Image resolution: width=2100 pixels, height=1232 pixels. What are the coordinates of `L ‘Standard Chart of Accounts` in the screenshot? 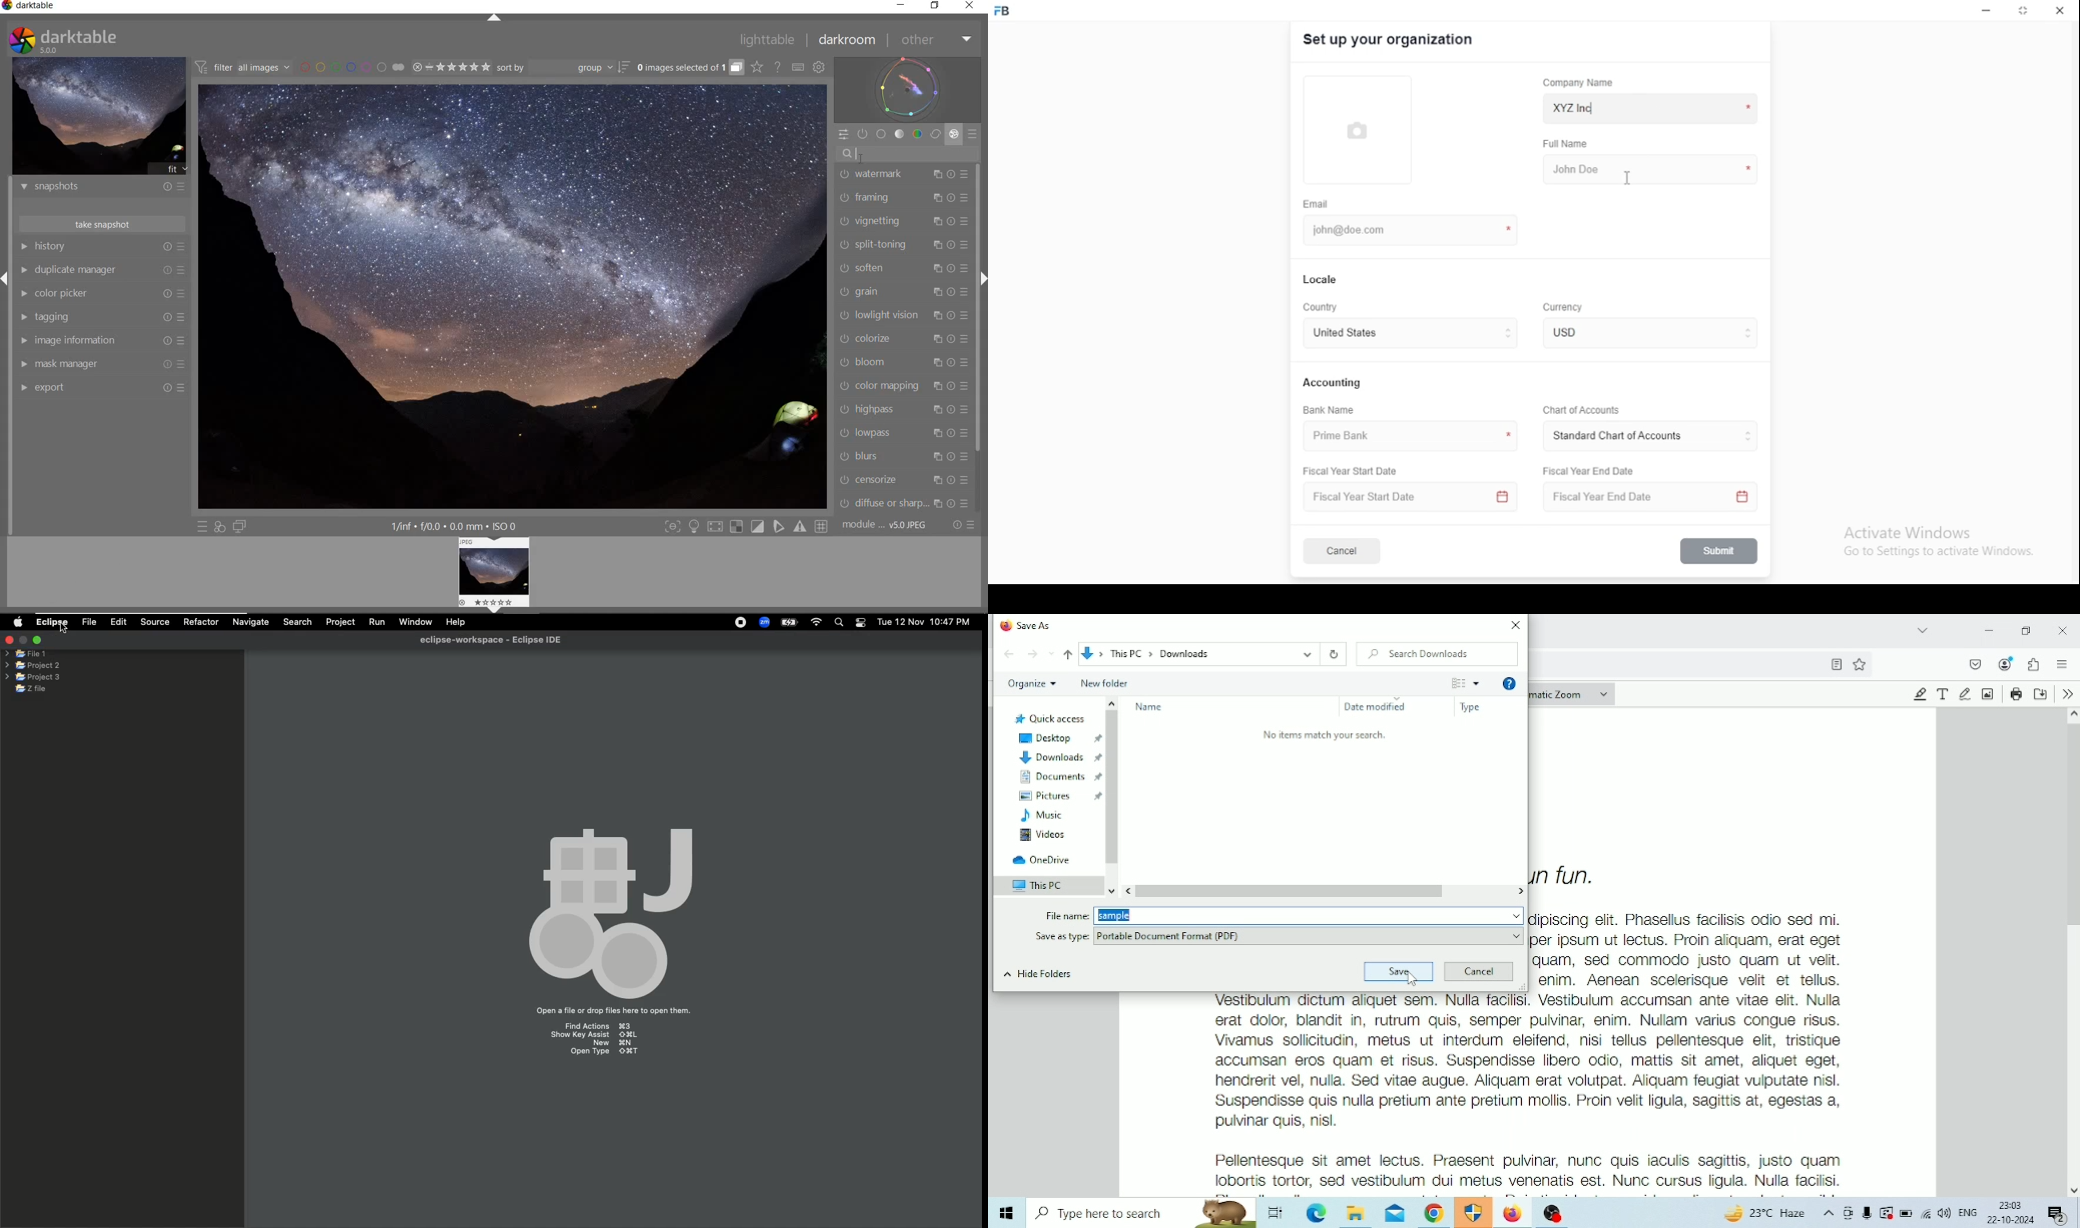 It's located at (1616, 437).